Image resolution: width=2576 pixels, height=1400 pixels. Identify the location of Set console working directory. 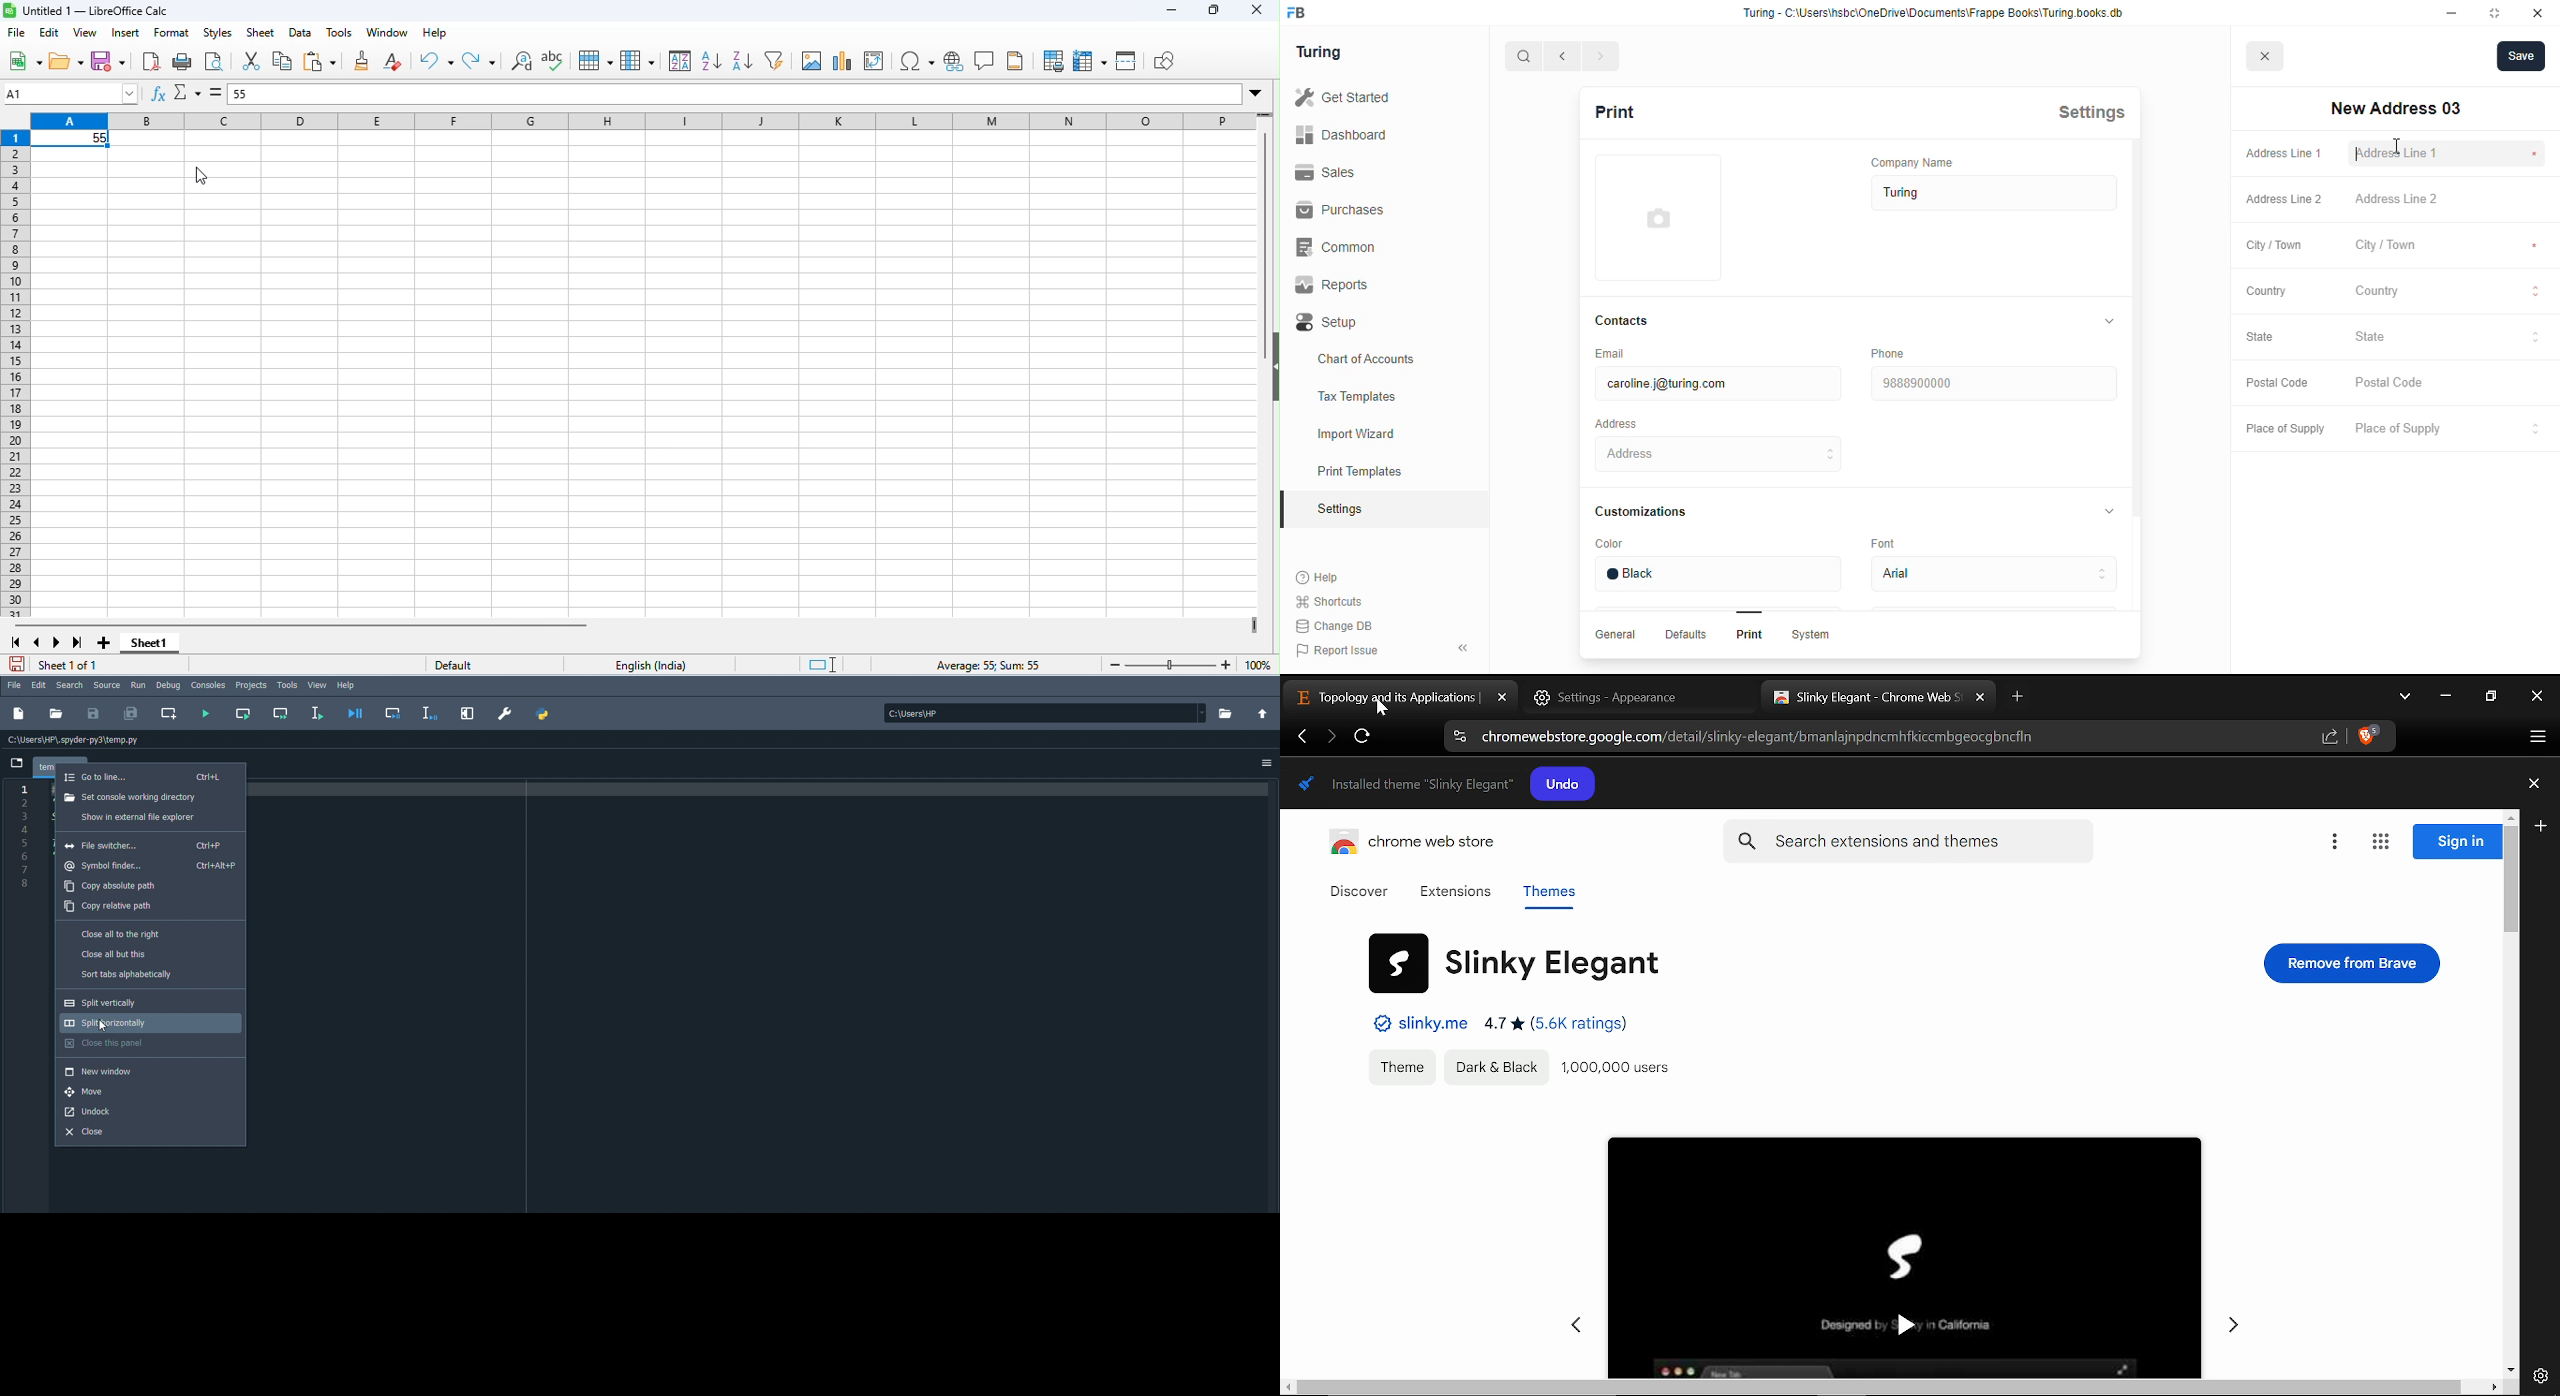
(131, 798).